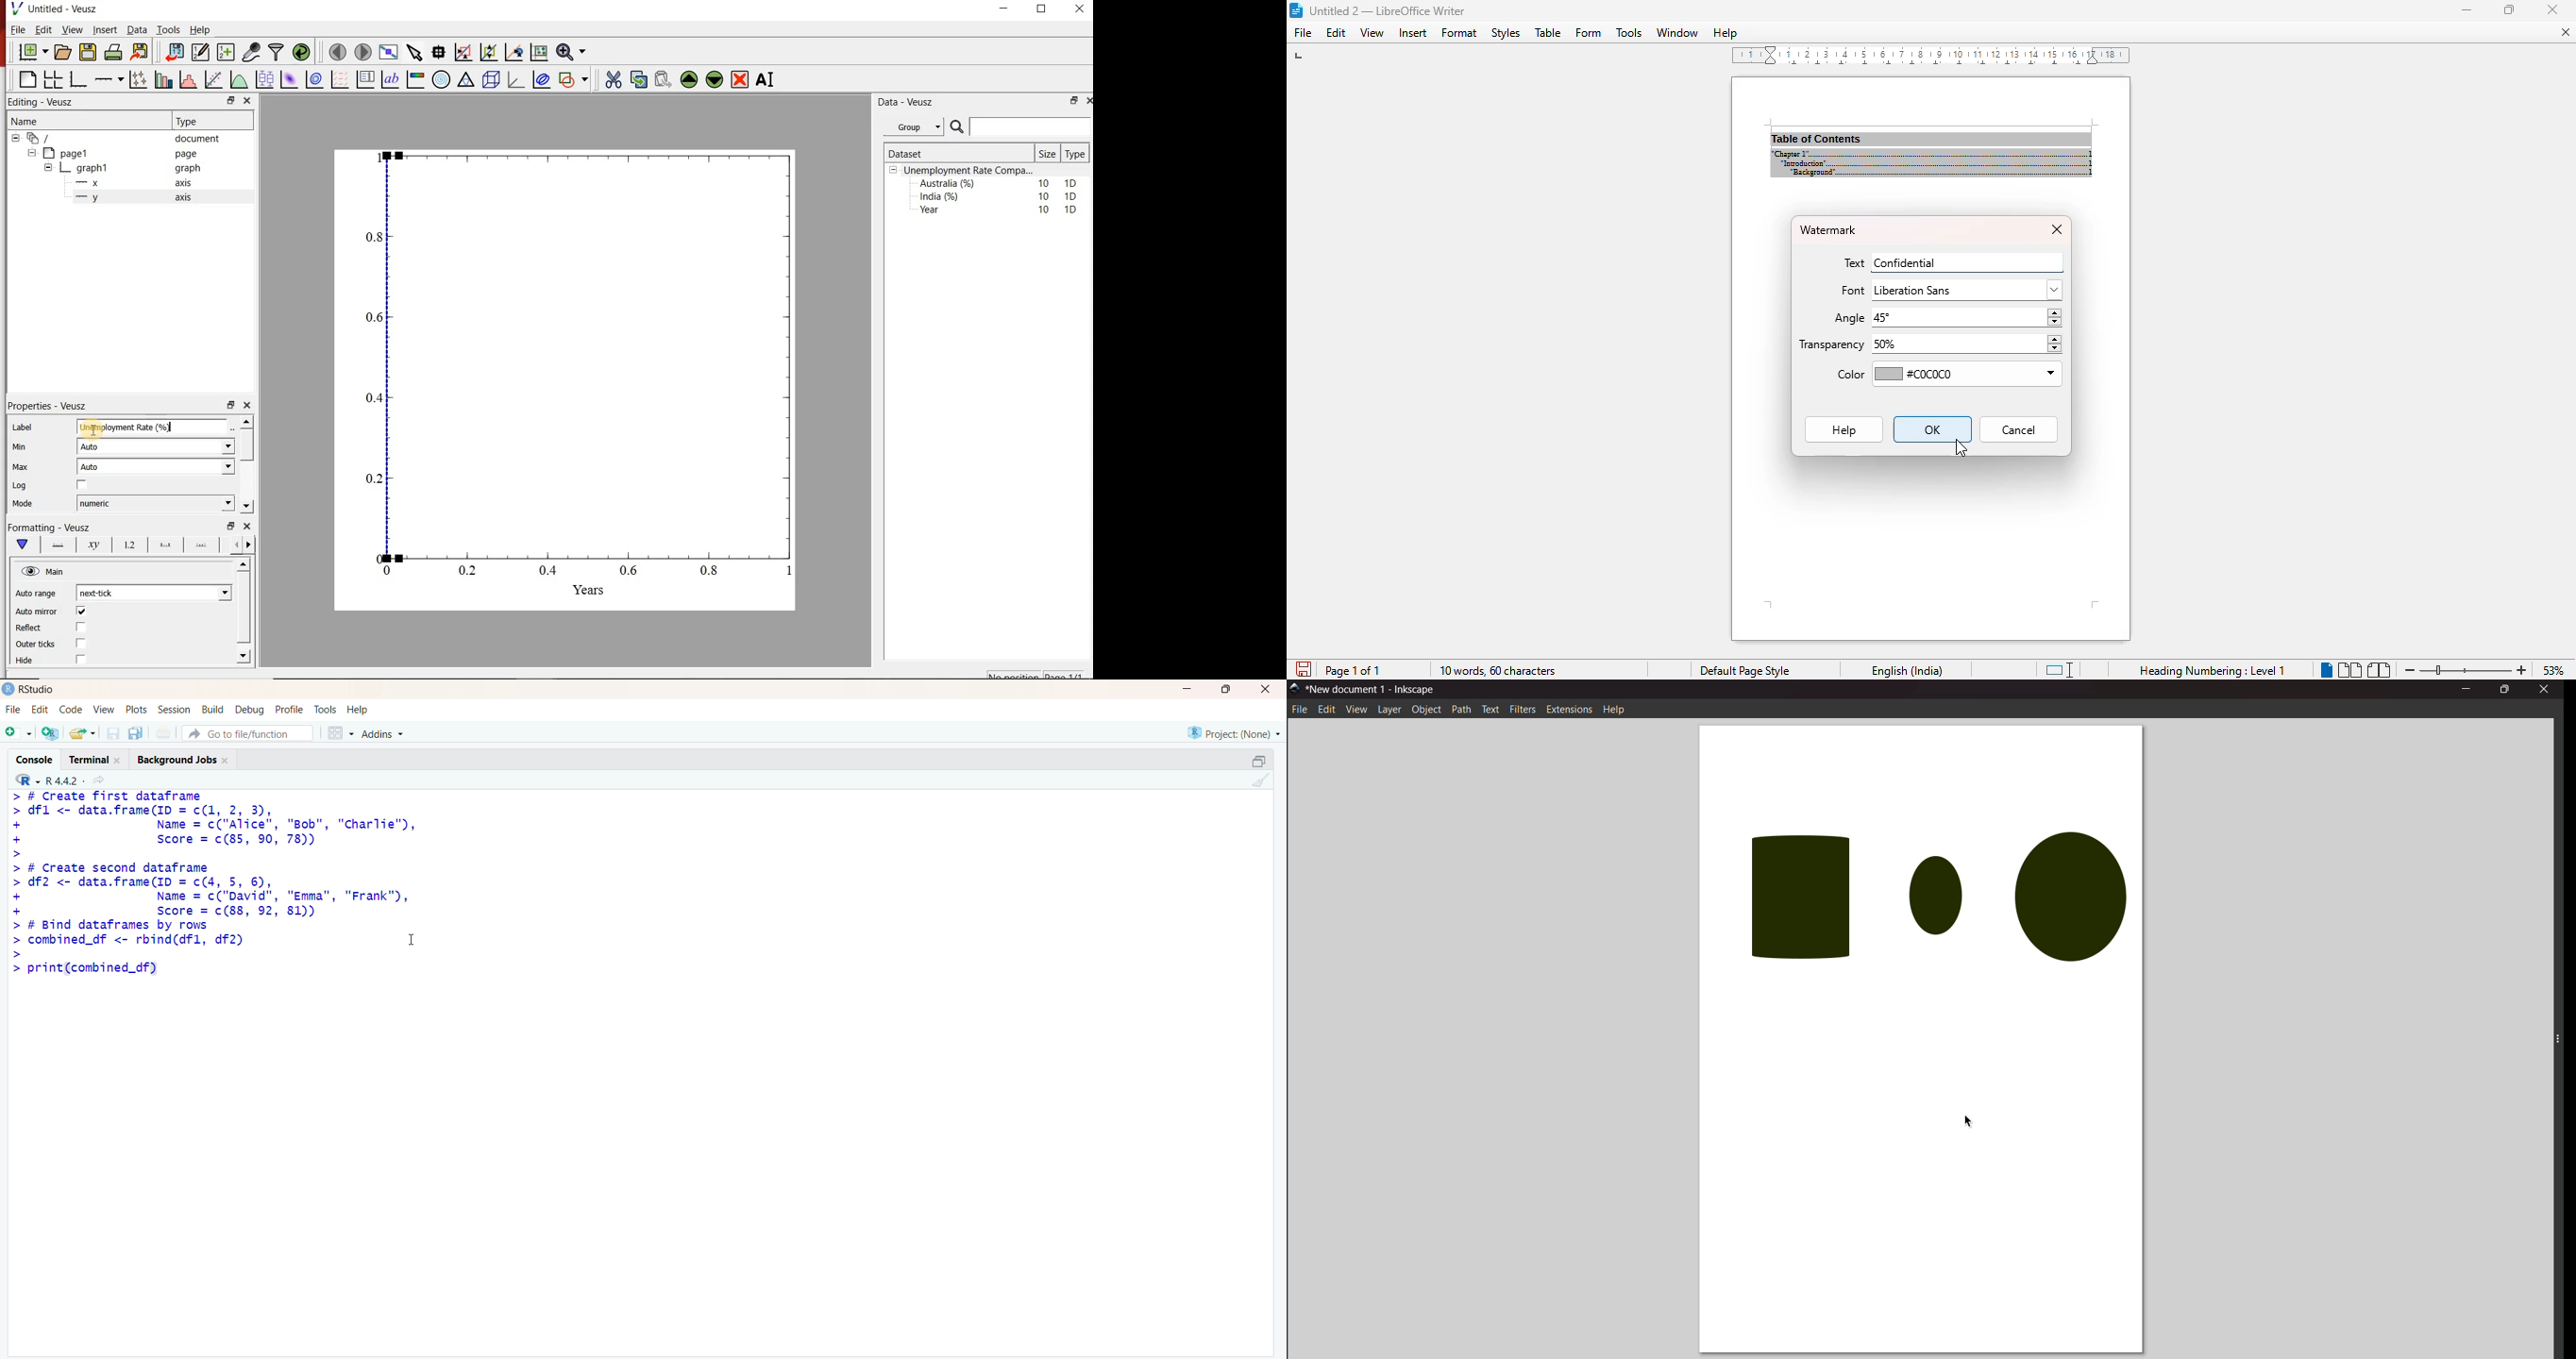 The width and height of the screenshot is (2576, 1372). I want to click on image color bar, so click(415, 80).